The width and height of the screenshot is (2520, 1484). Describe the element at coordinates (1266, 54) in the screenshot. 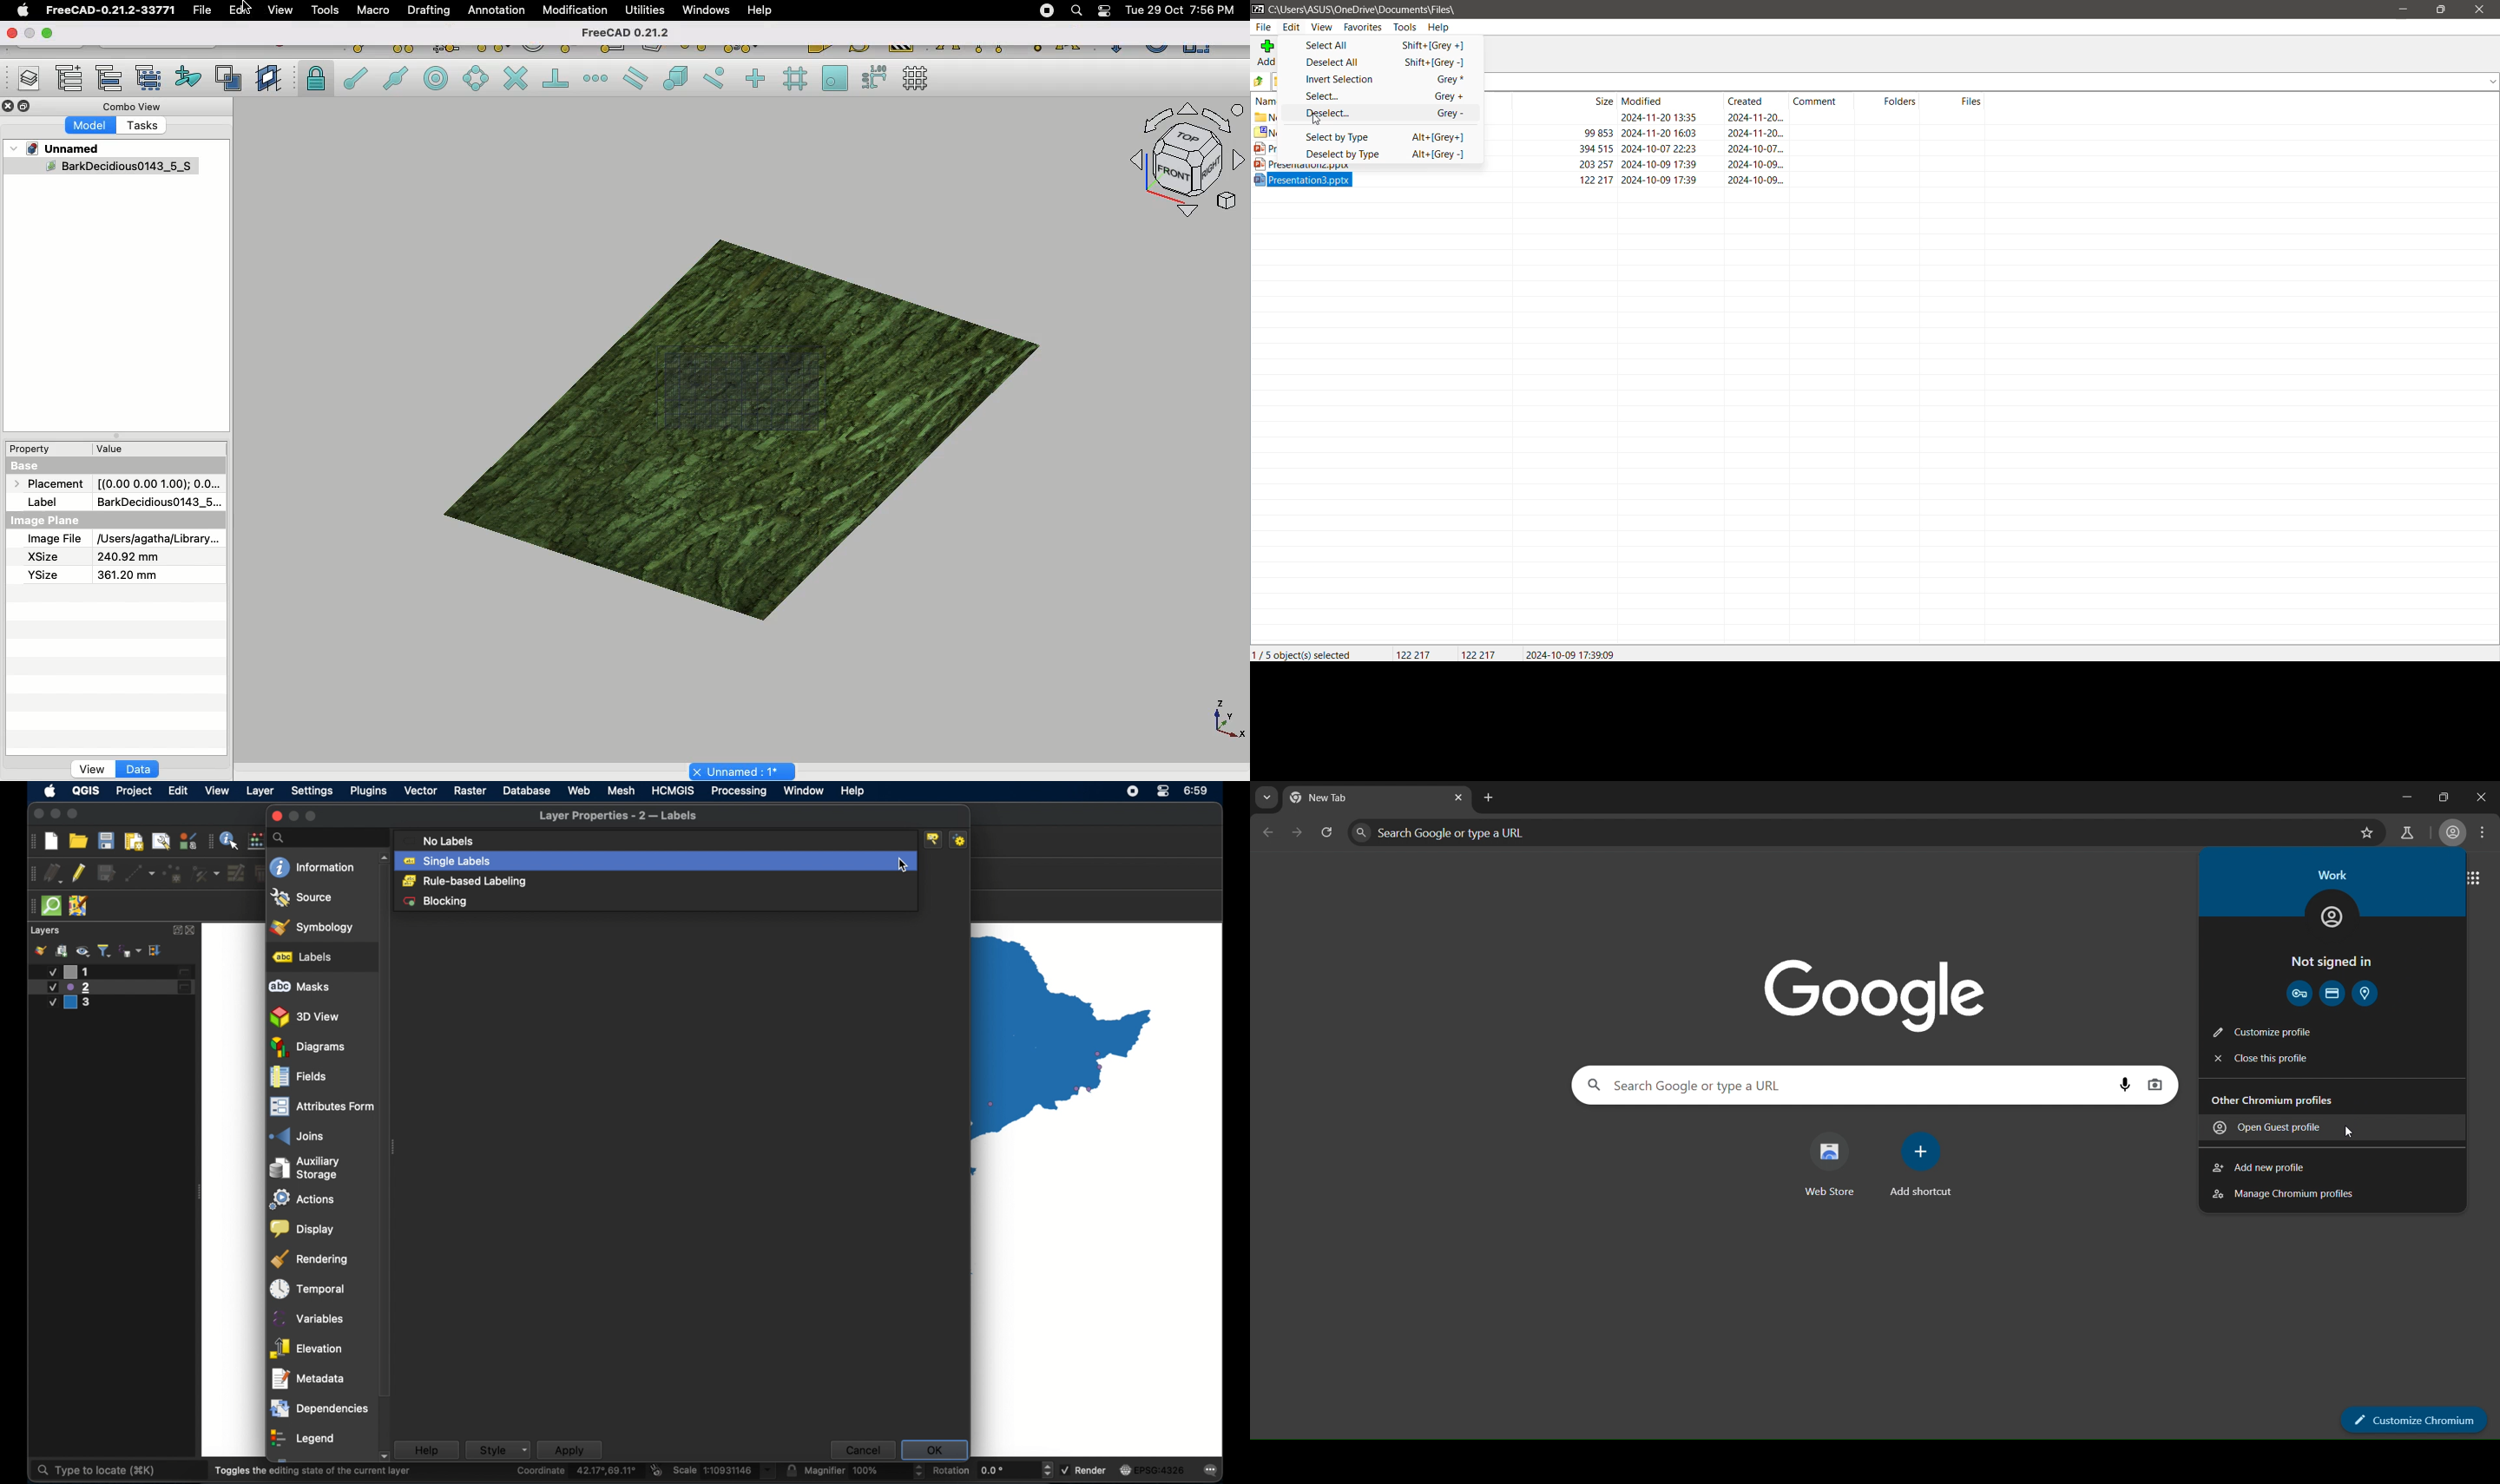

I see `add` at that location.